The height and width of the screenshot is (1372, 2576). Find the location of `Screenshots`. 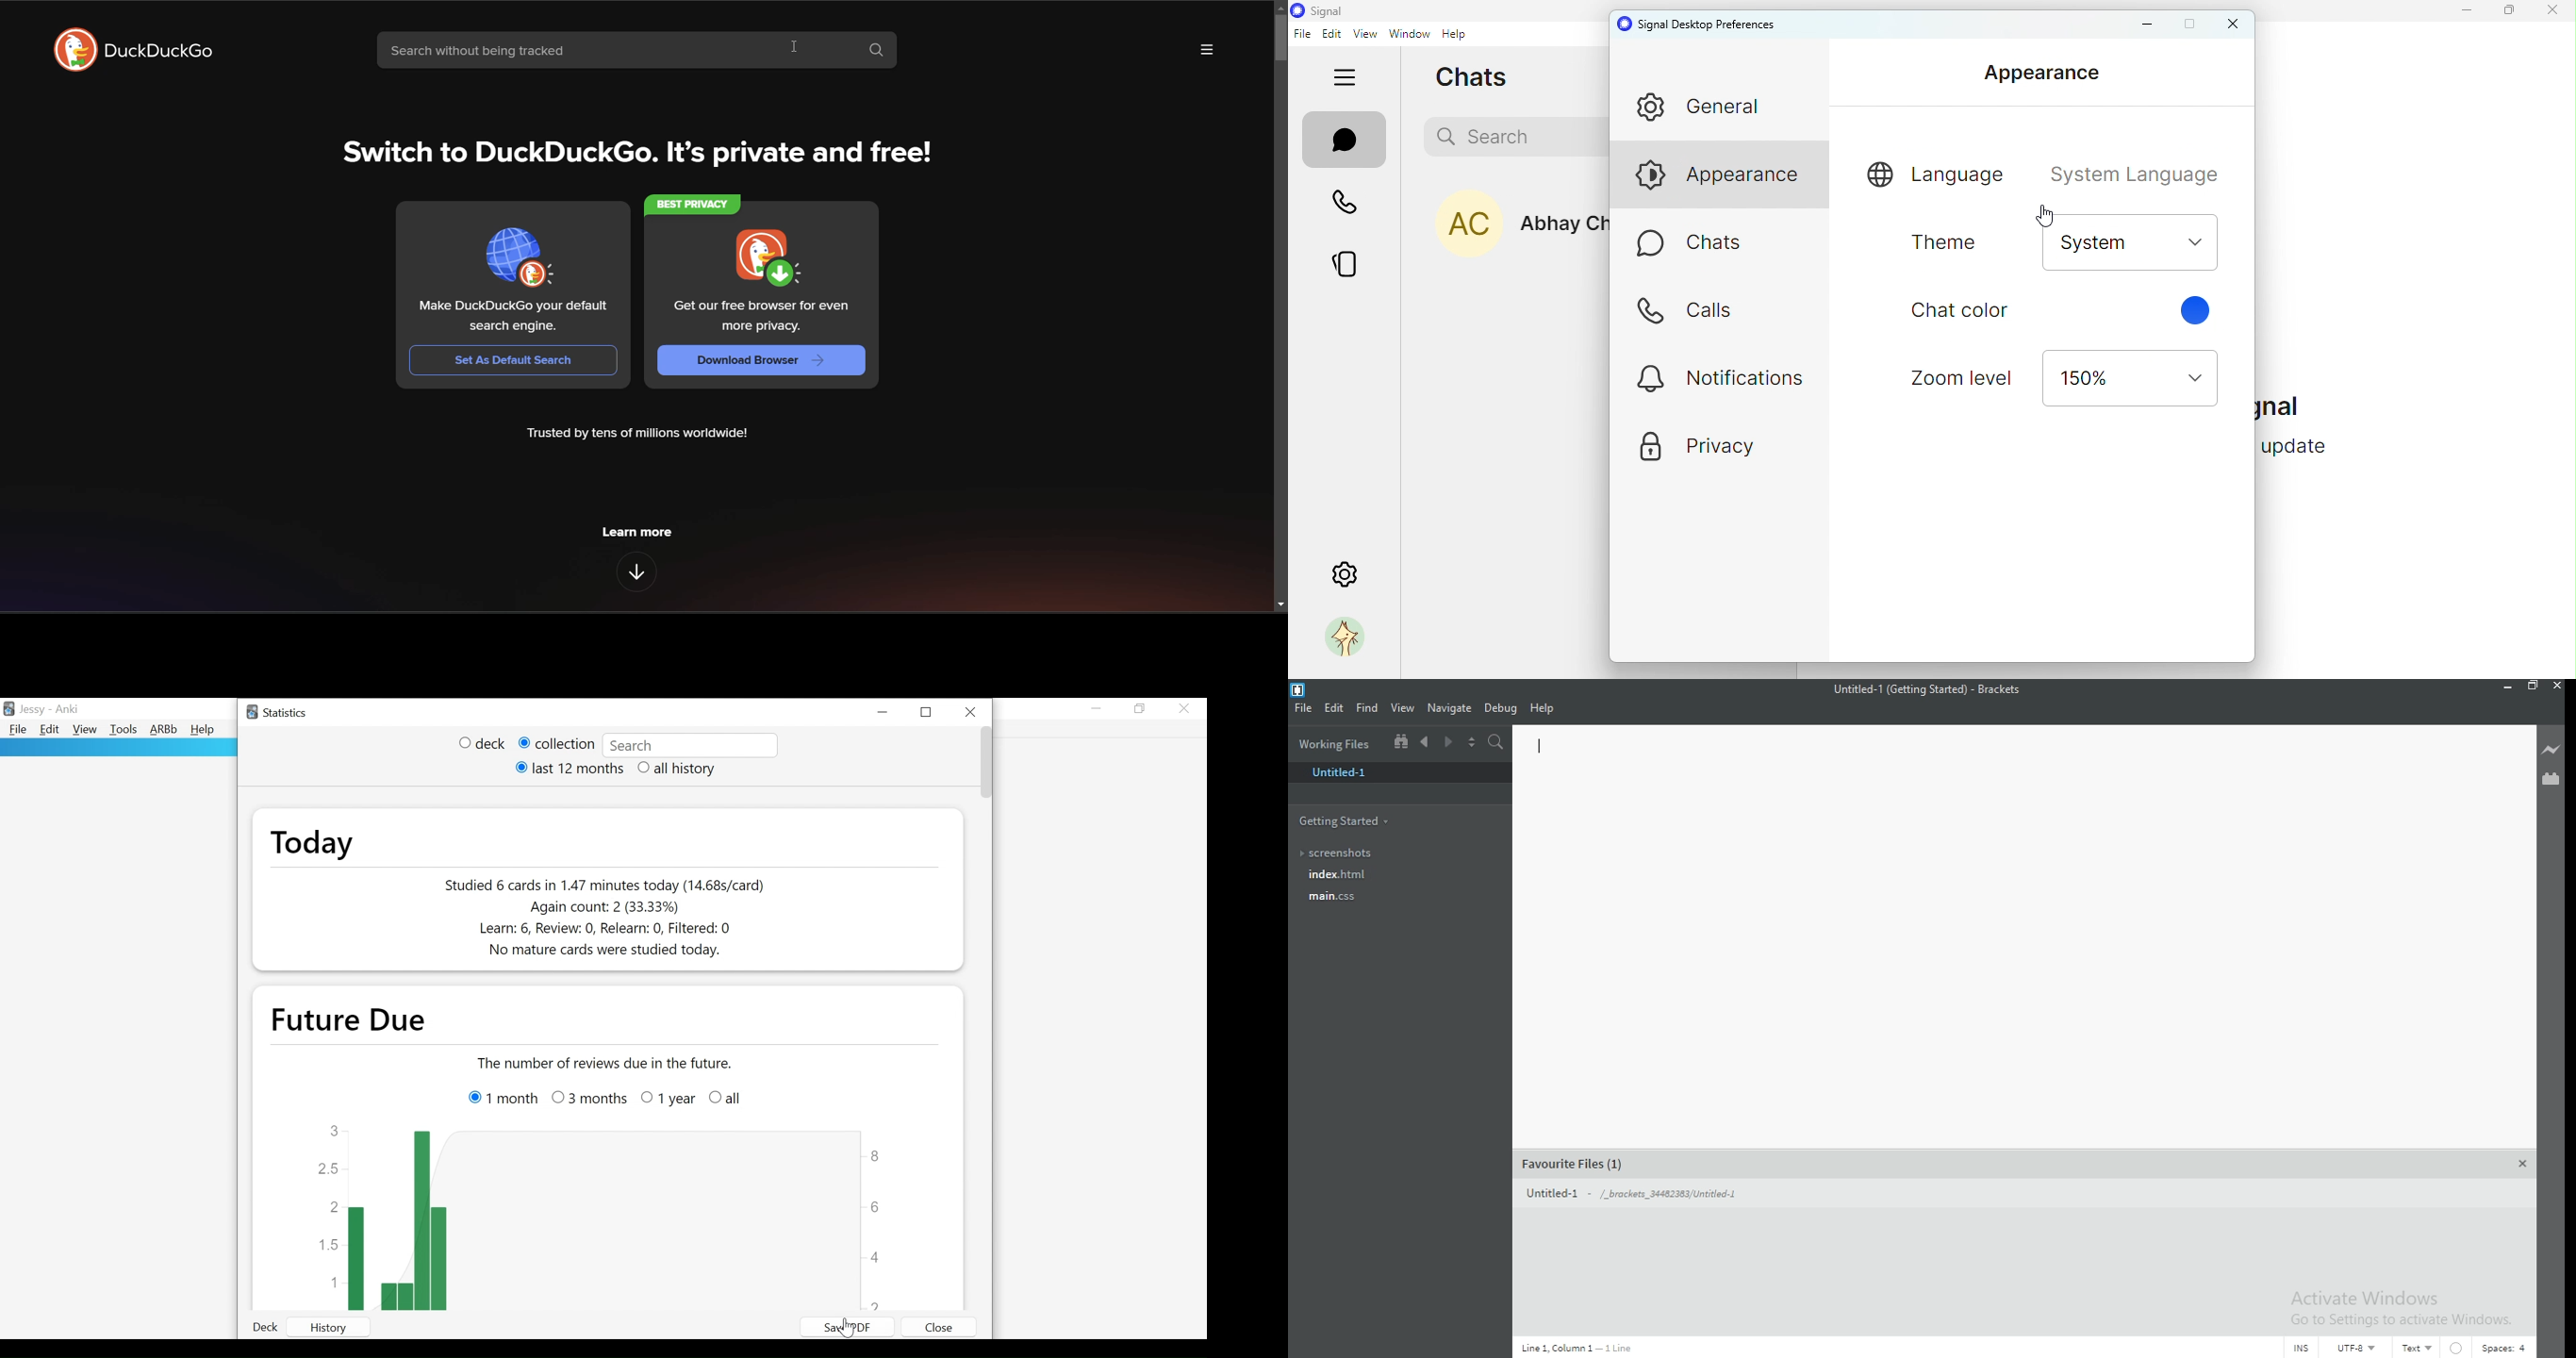

Screenshots is located at coordinates (1341, 854).